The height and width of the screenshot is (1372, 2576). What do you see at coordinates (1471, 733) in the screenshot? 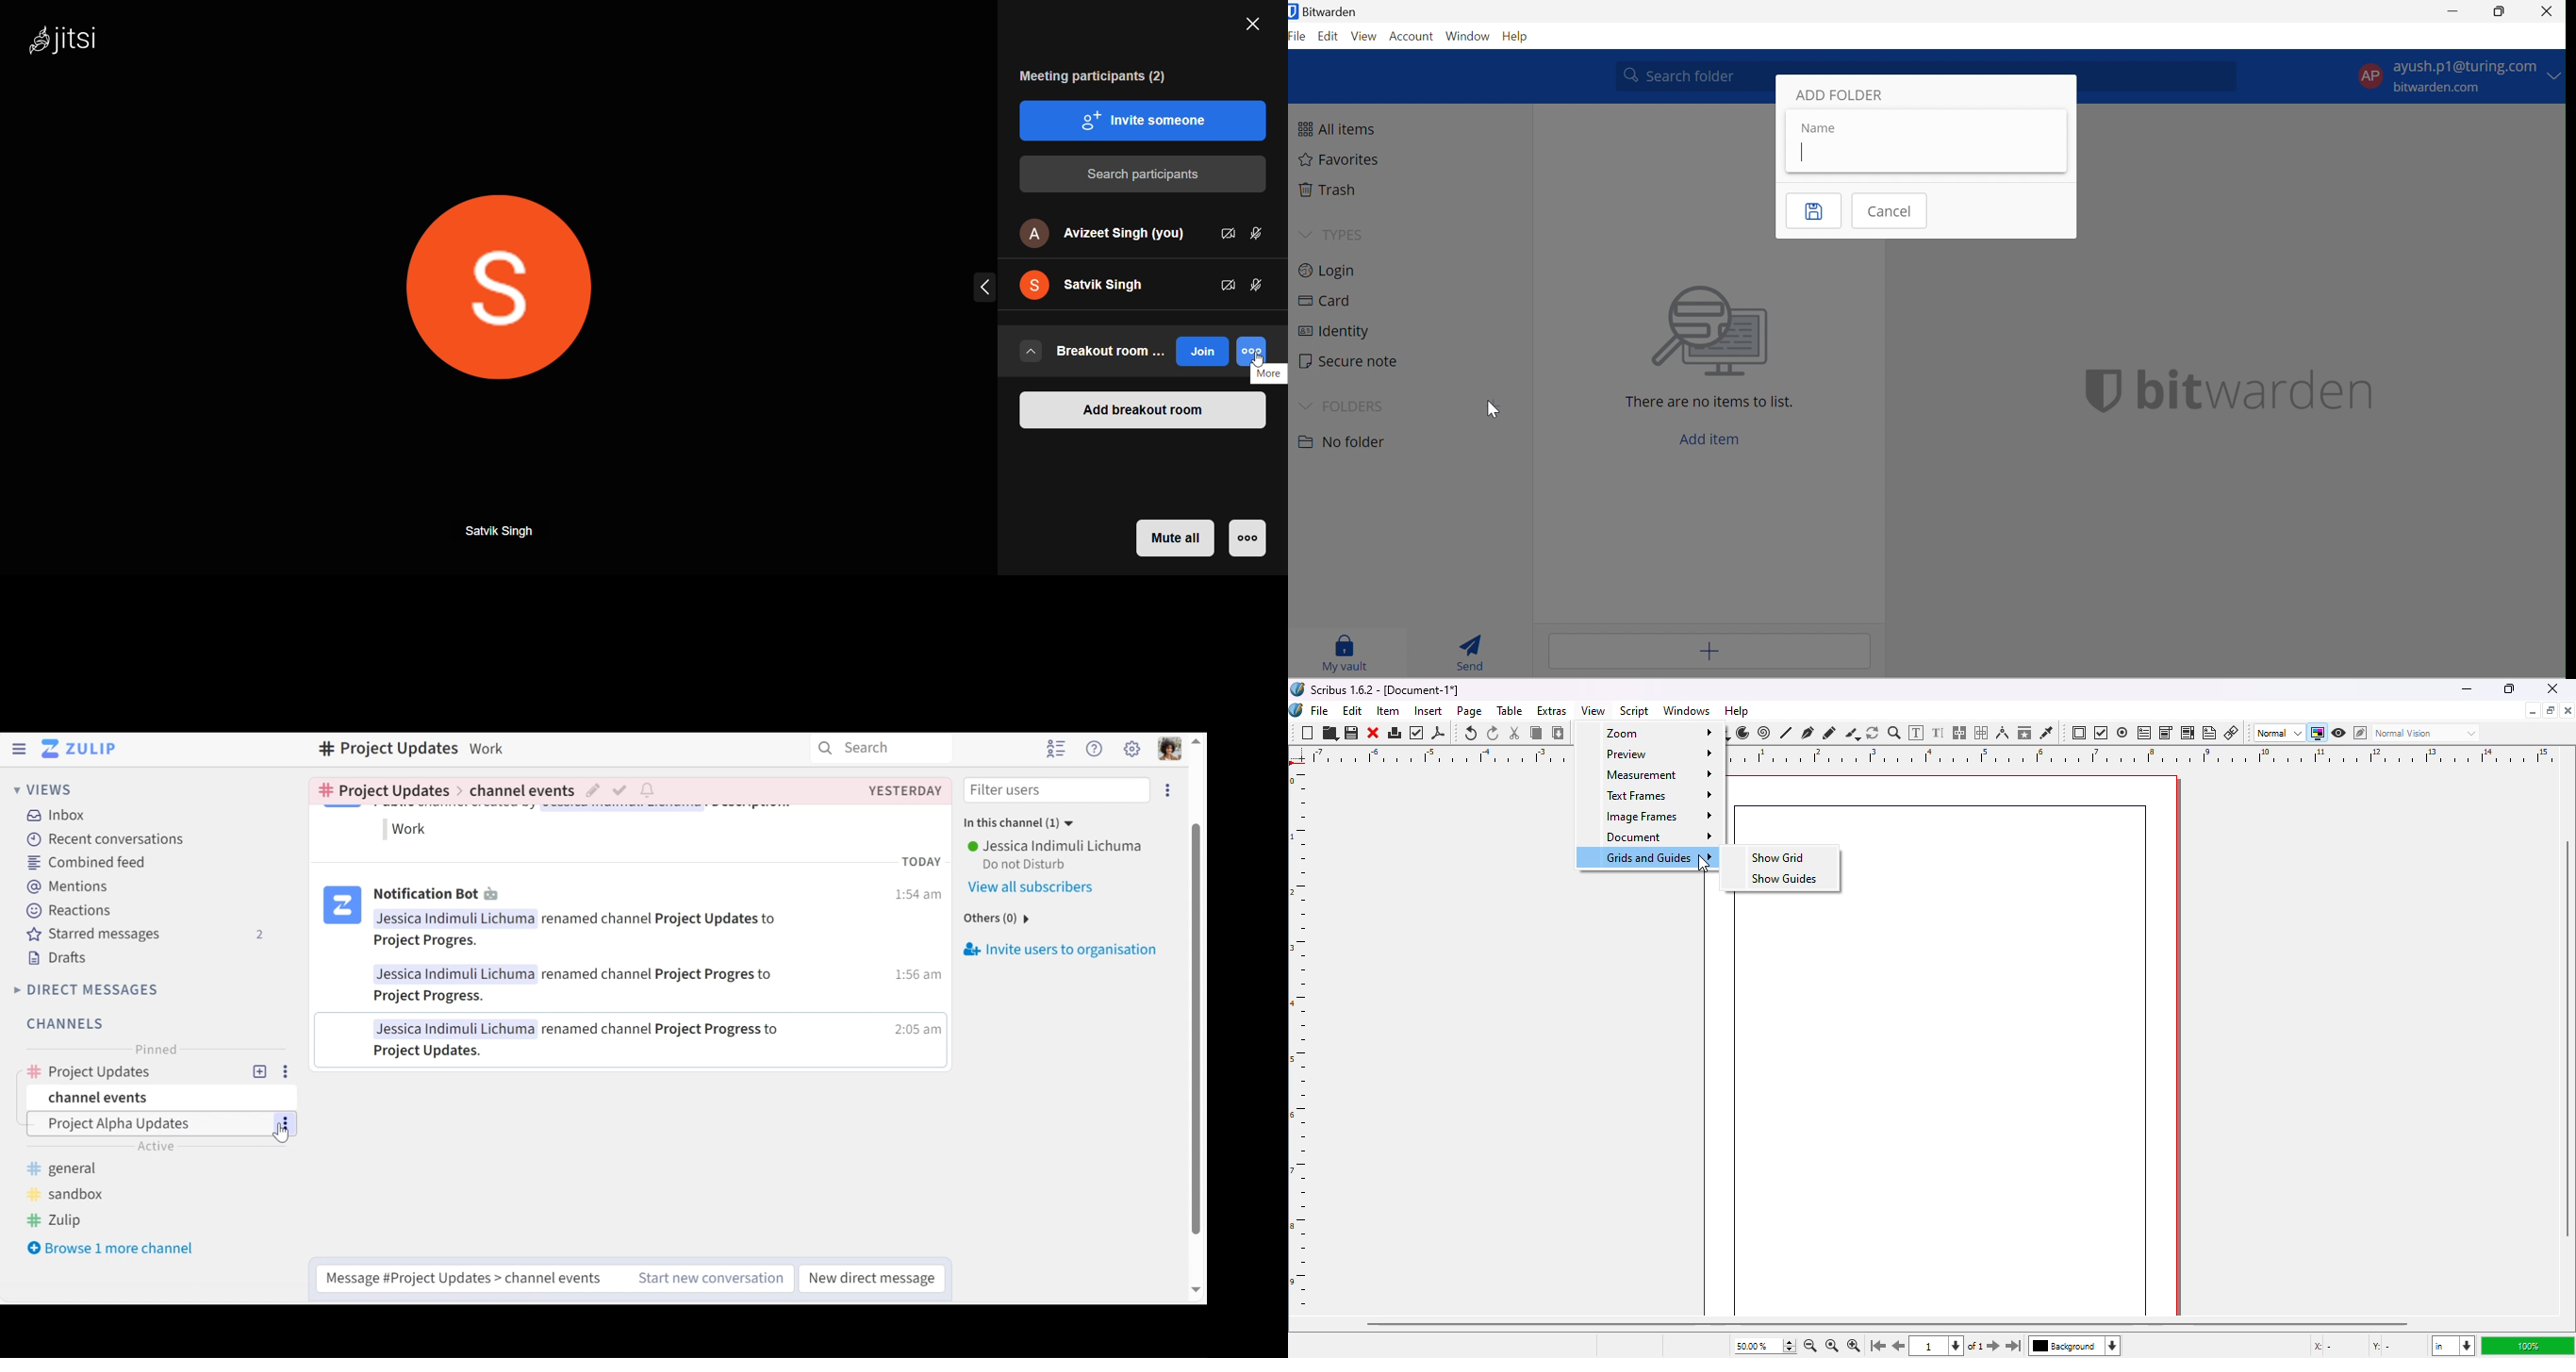
I see `undo` at bounding box center [1471, 733].